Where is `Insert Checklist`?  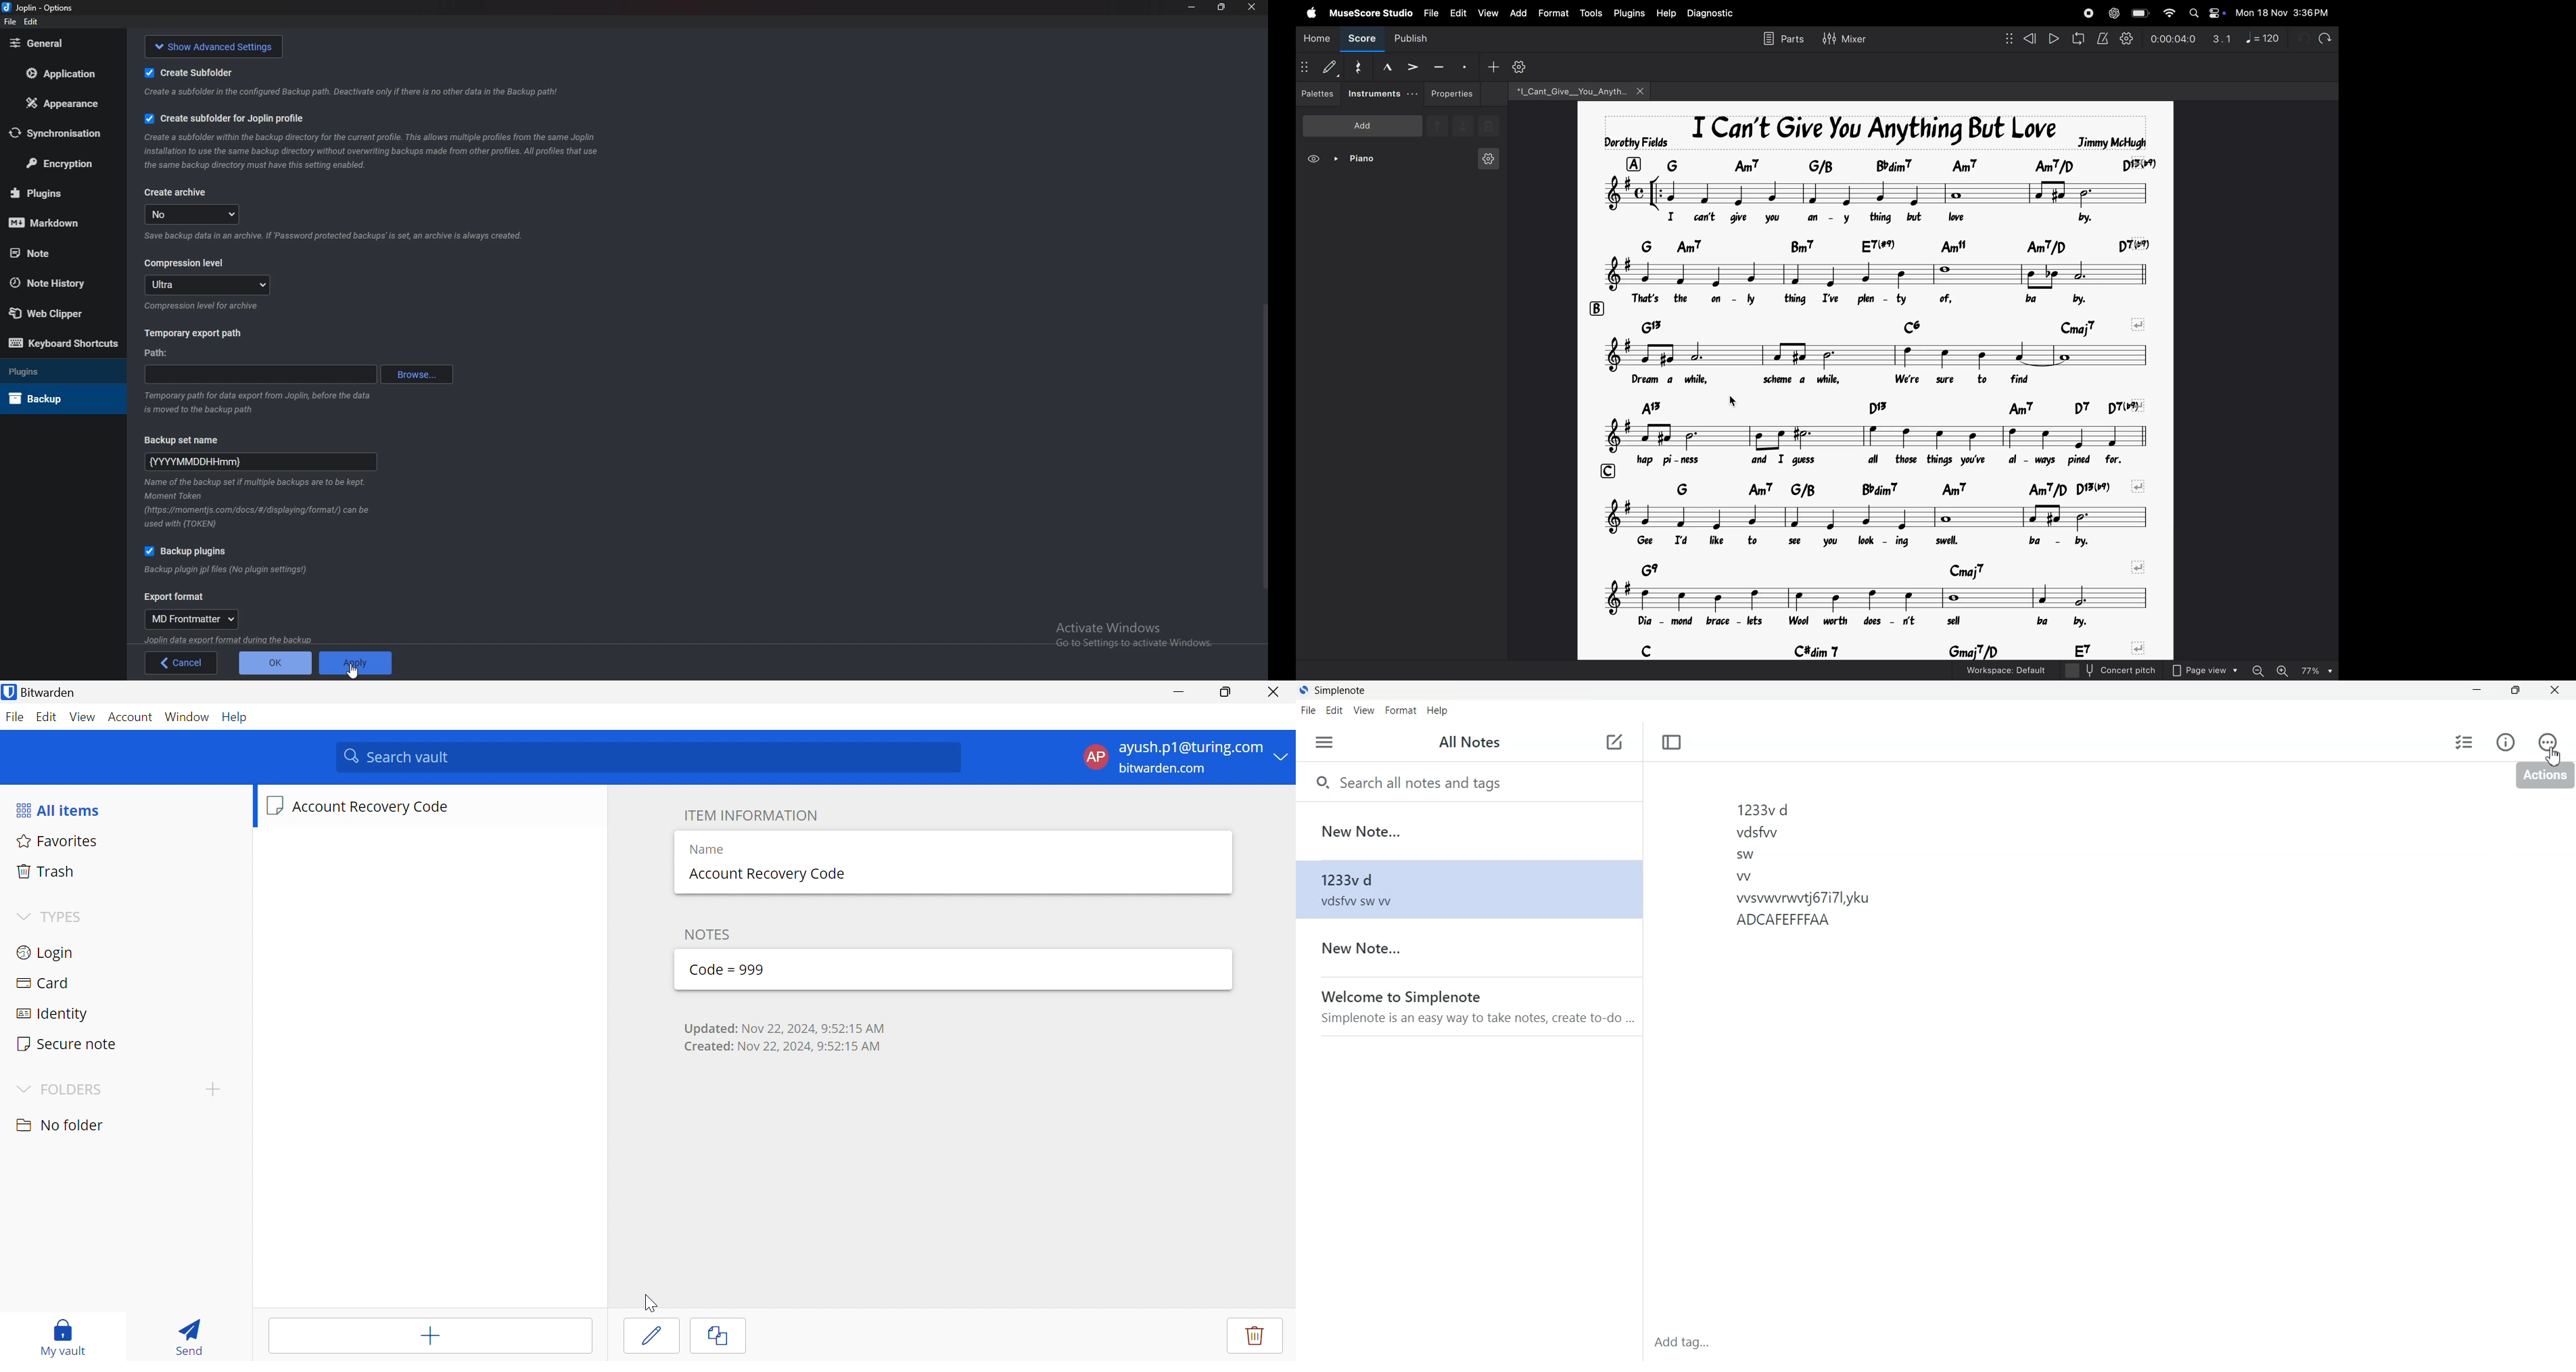
Insert Checklist is located at coordinates (2465, 743).